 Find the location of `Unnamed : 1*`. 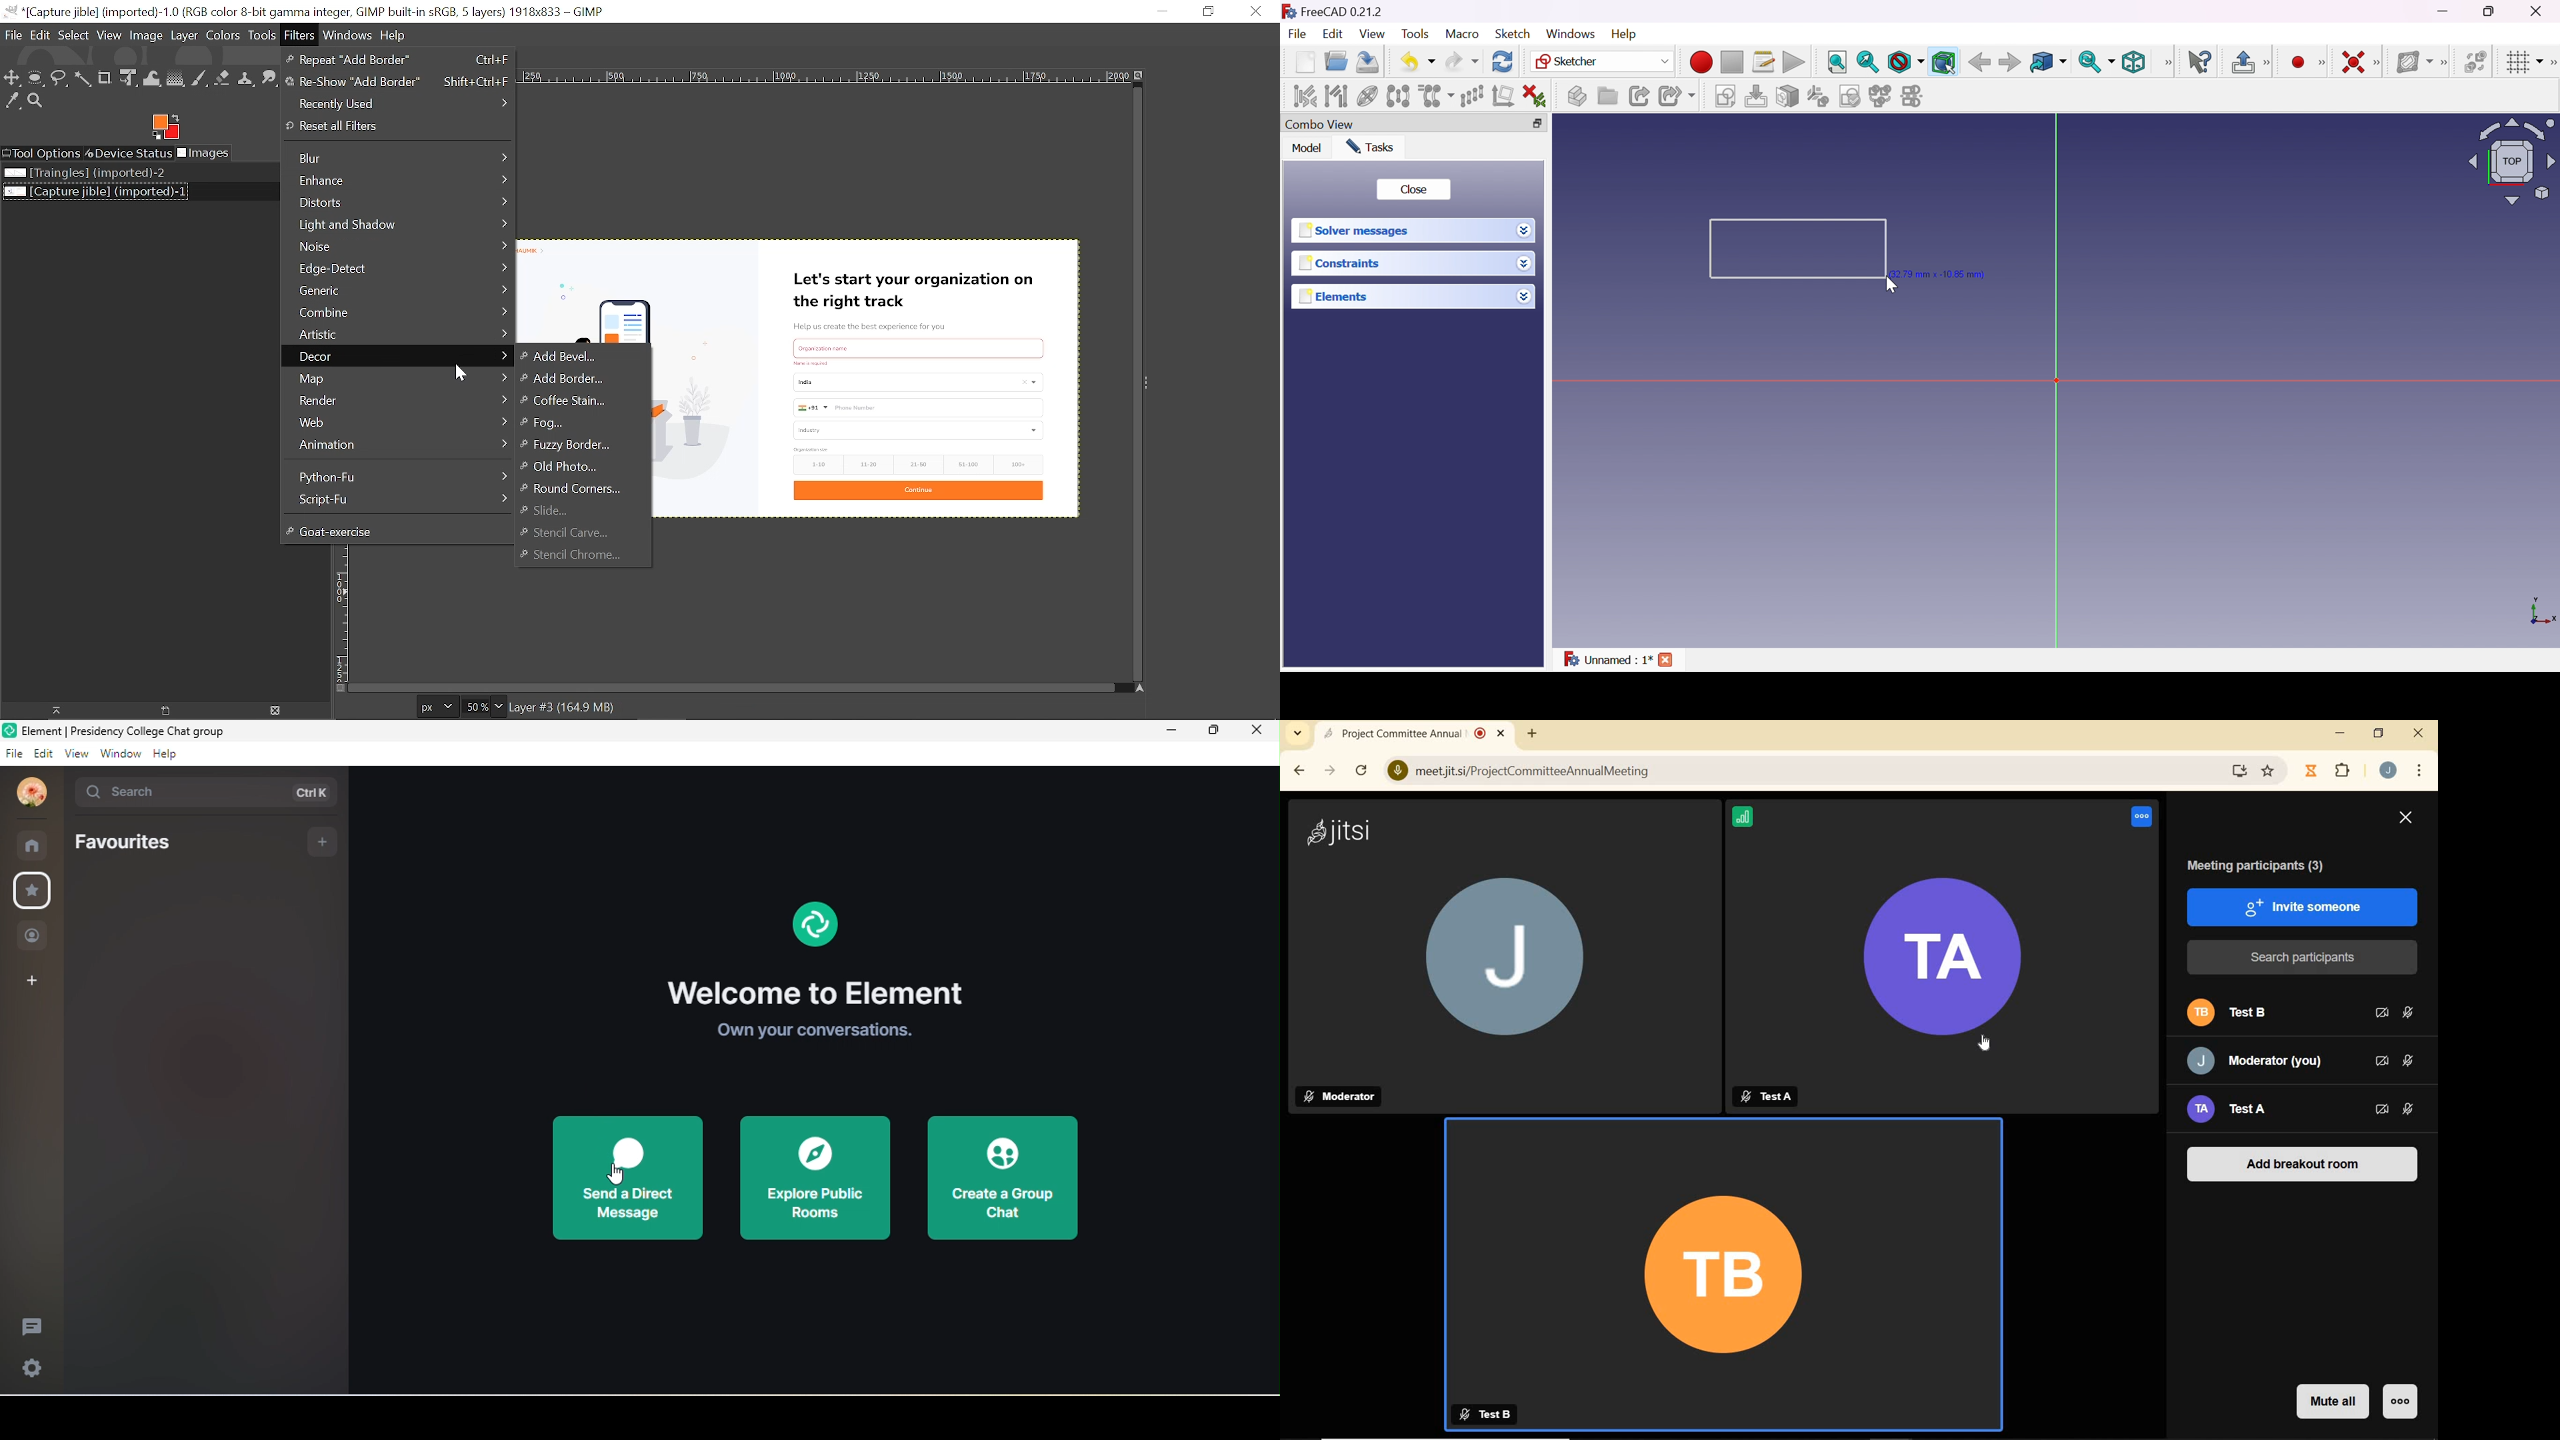

Unnamed : 1* is located at coordinates (1607, 659).